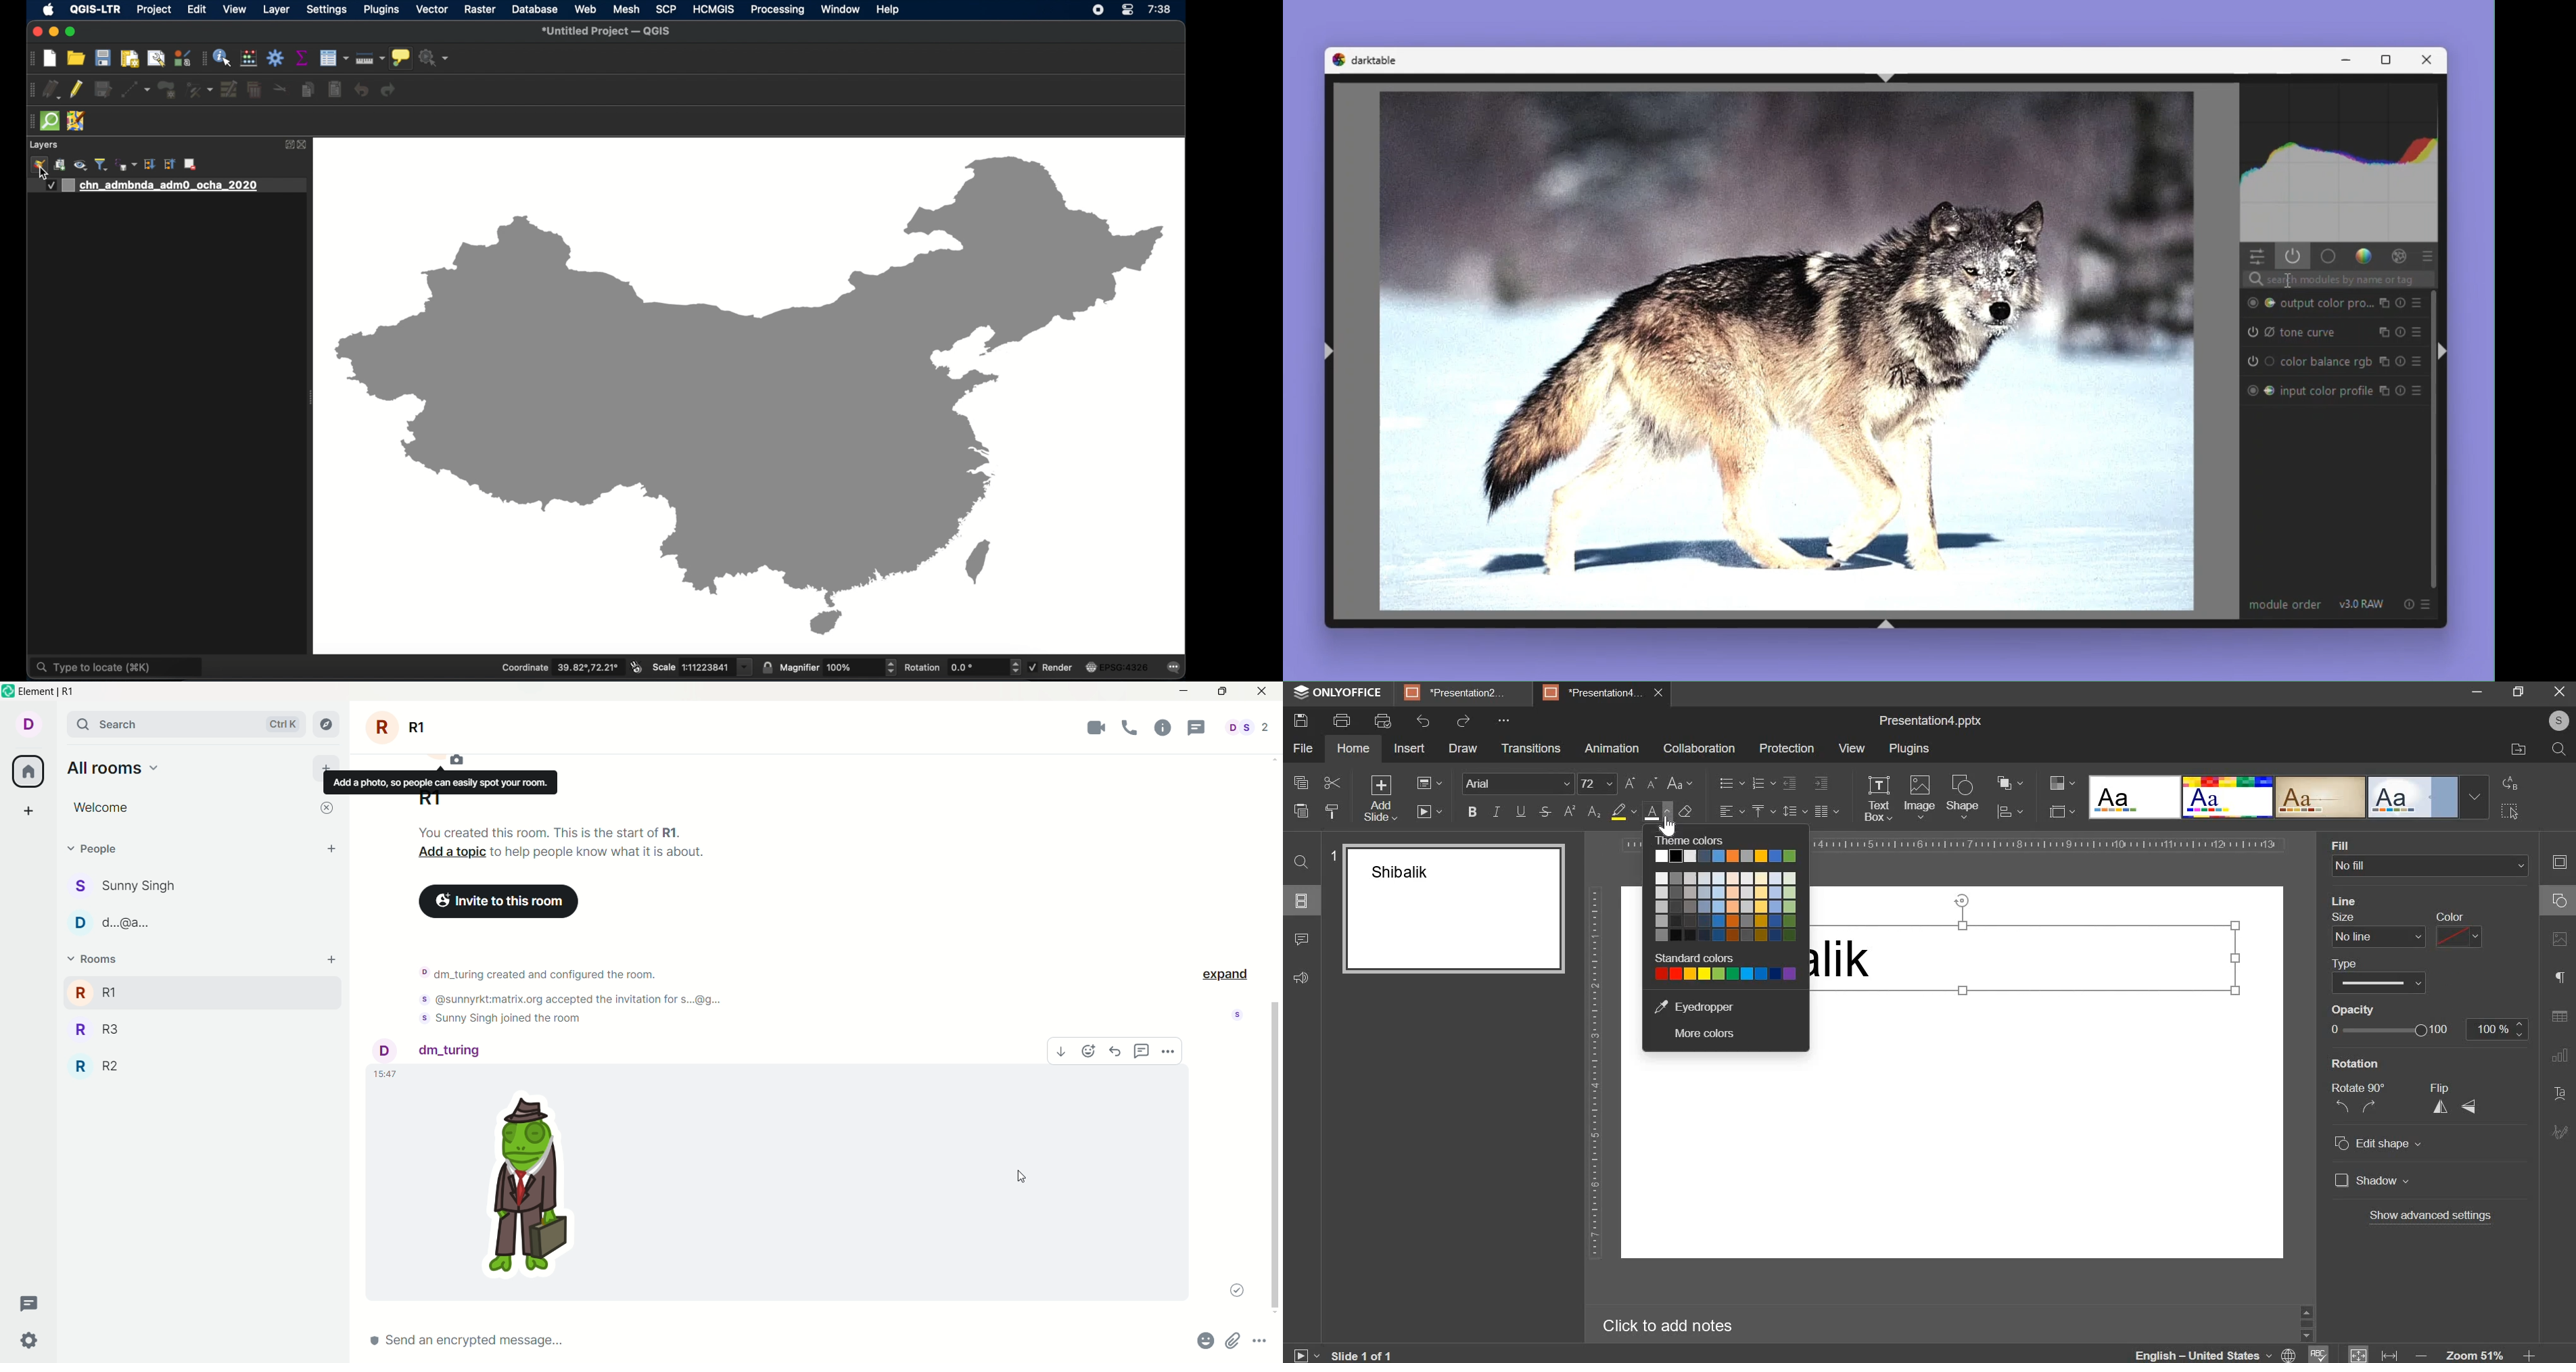 The image size is (2576, 1372). Describe the element at coordinates (841, 9) in the screenshot. I see `window` at that location.